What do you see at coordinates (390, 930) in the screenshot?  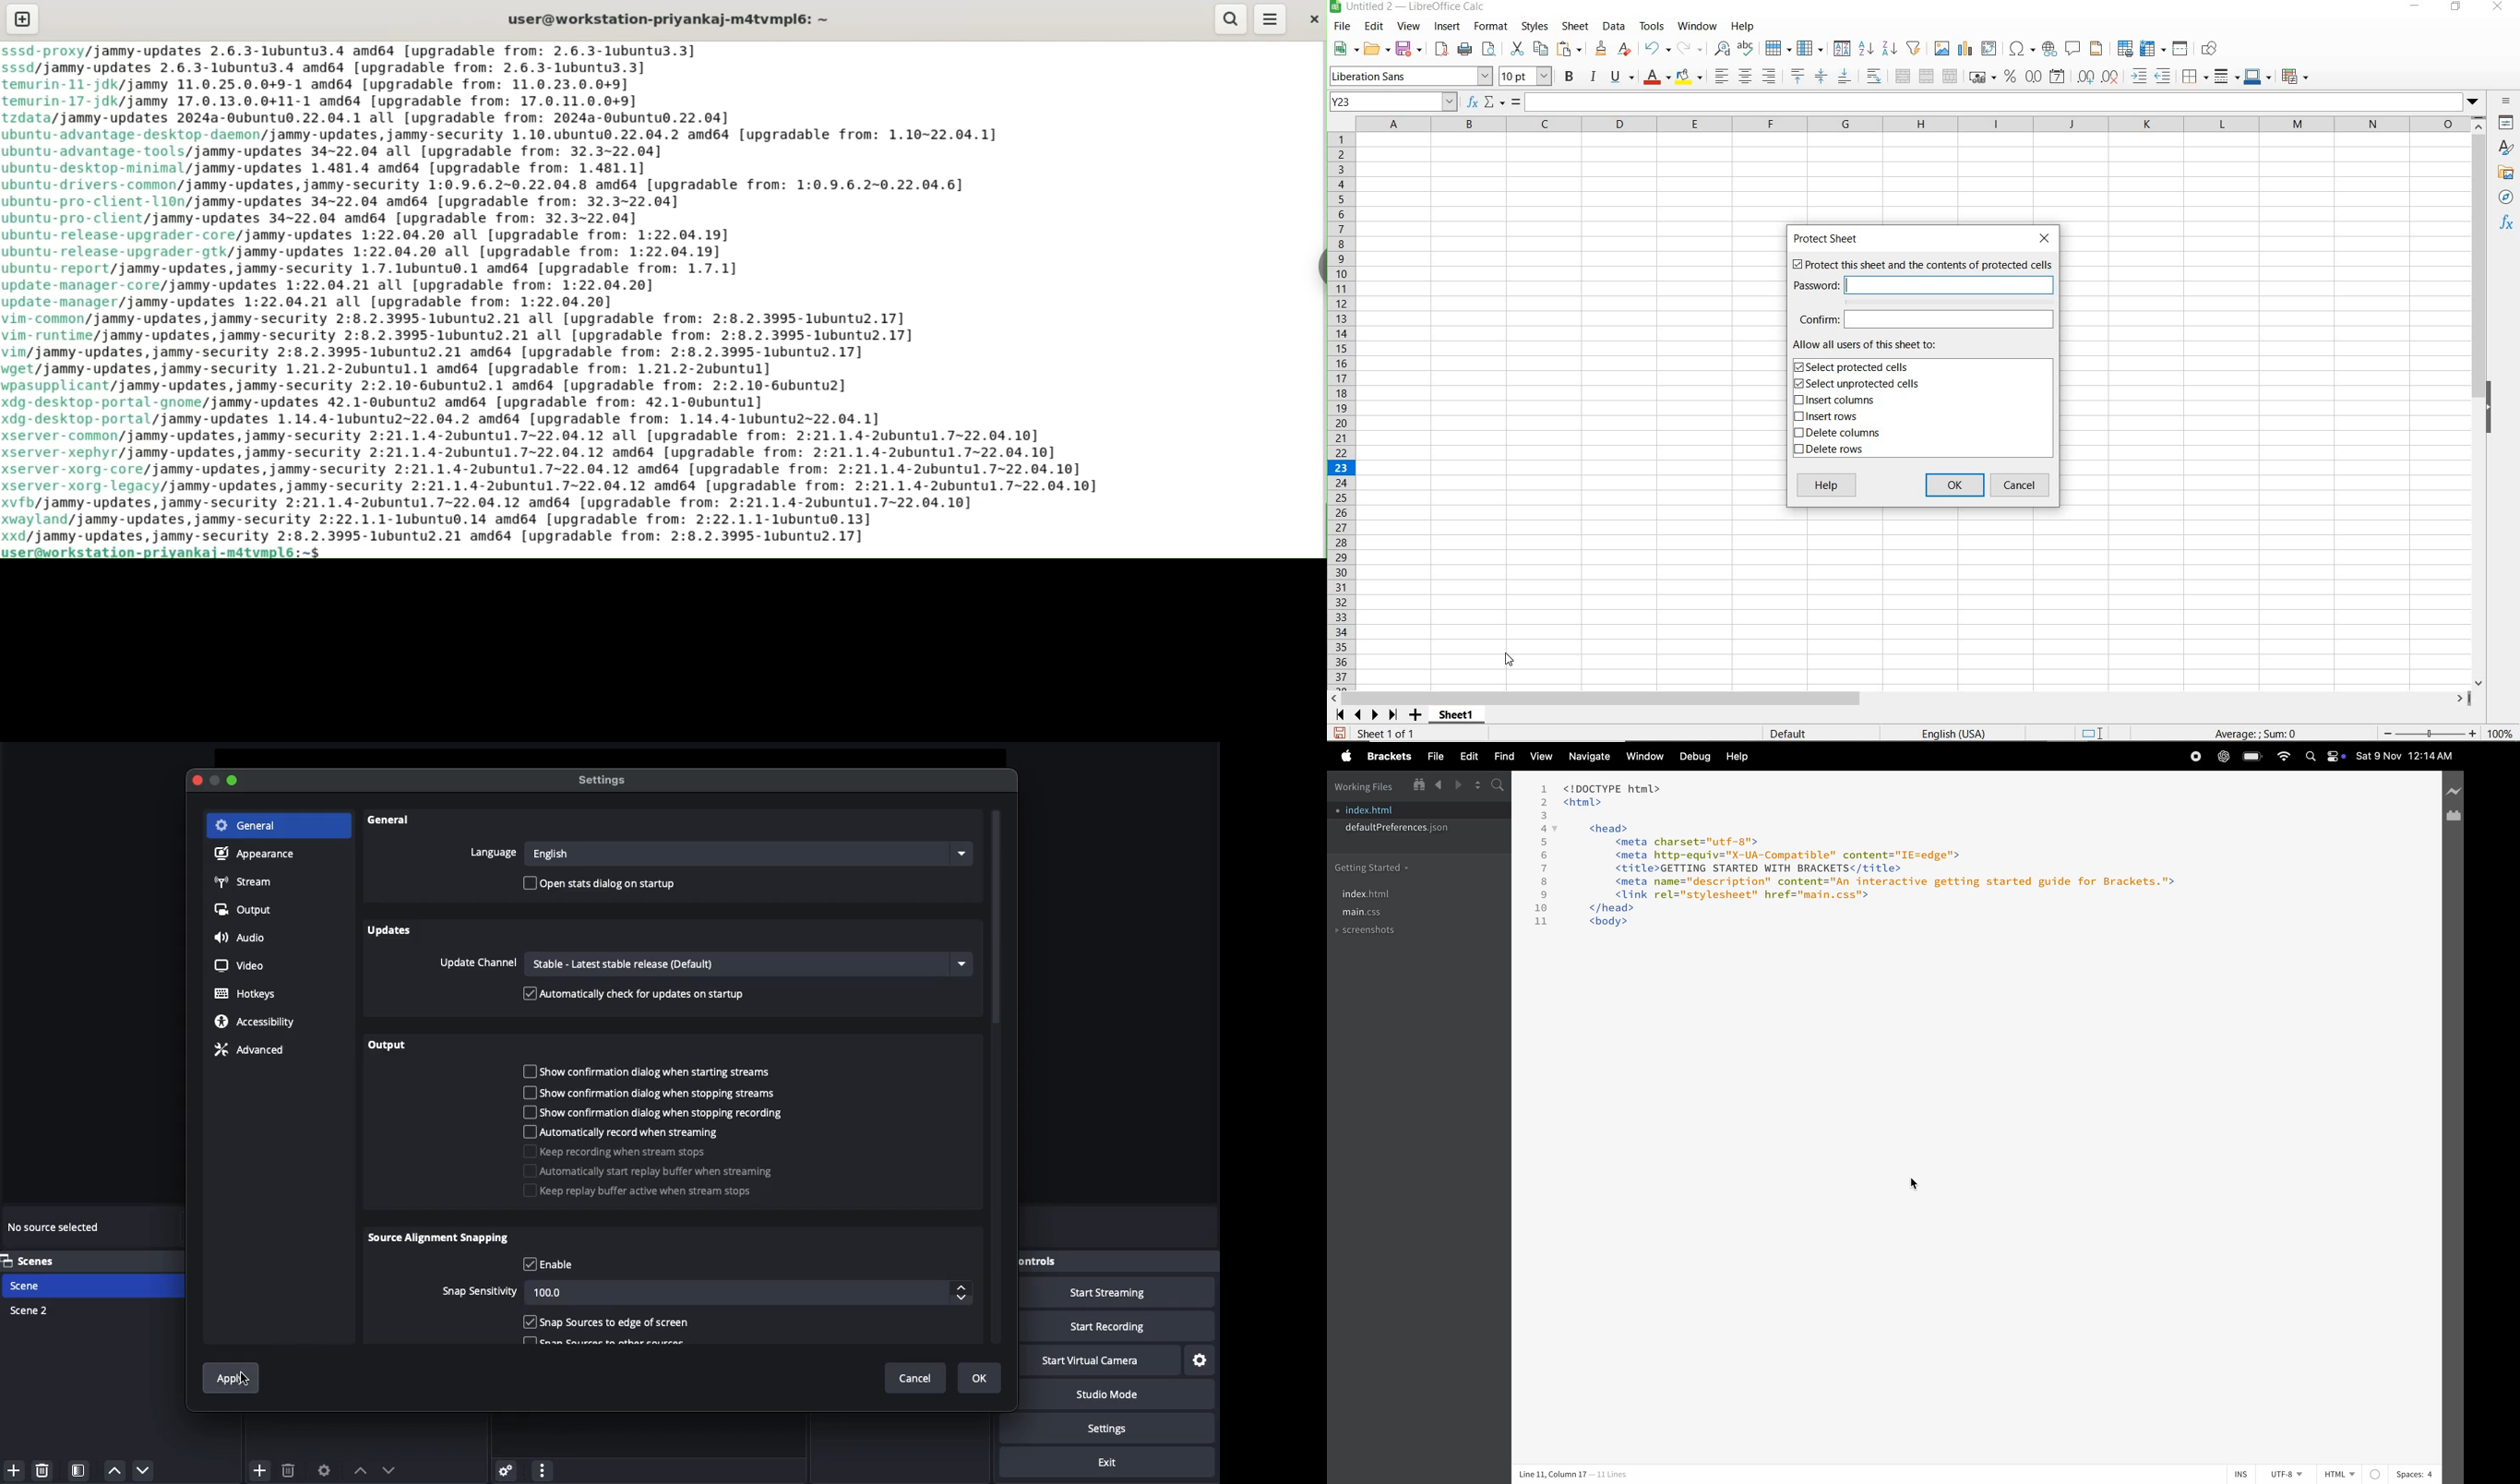 I see `Updates` at bounding box center [390, 930].